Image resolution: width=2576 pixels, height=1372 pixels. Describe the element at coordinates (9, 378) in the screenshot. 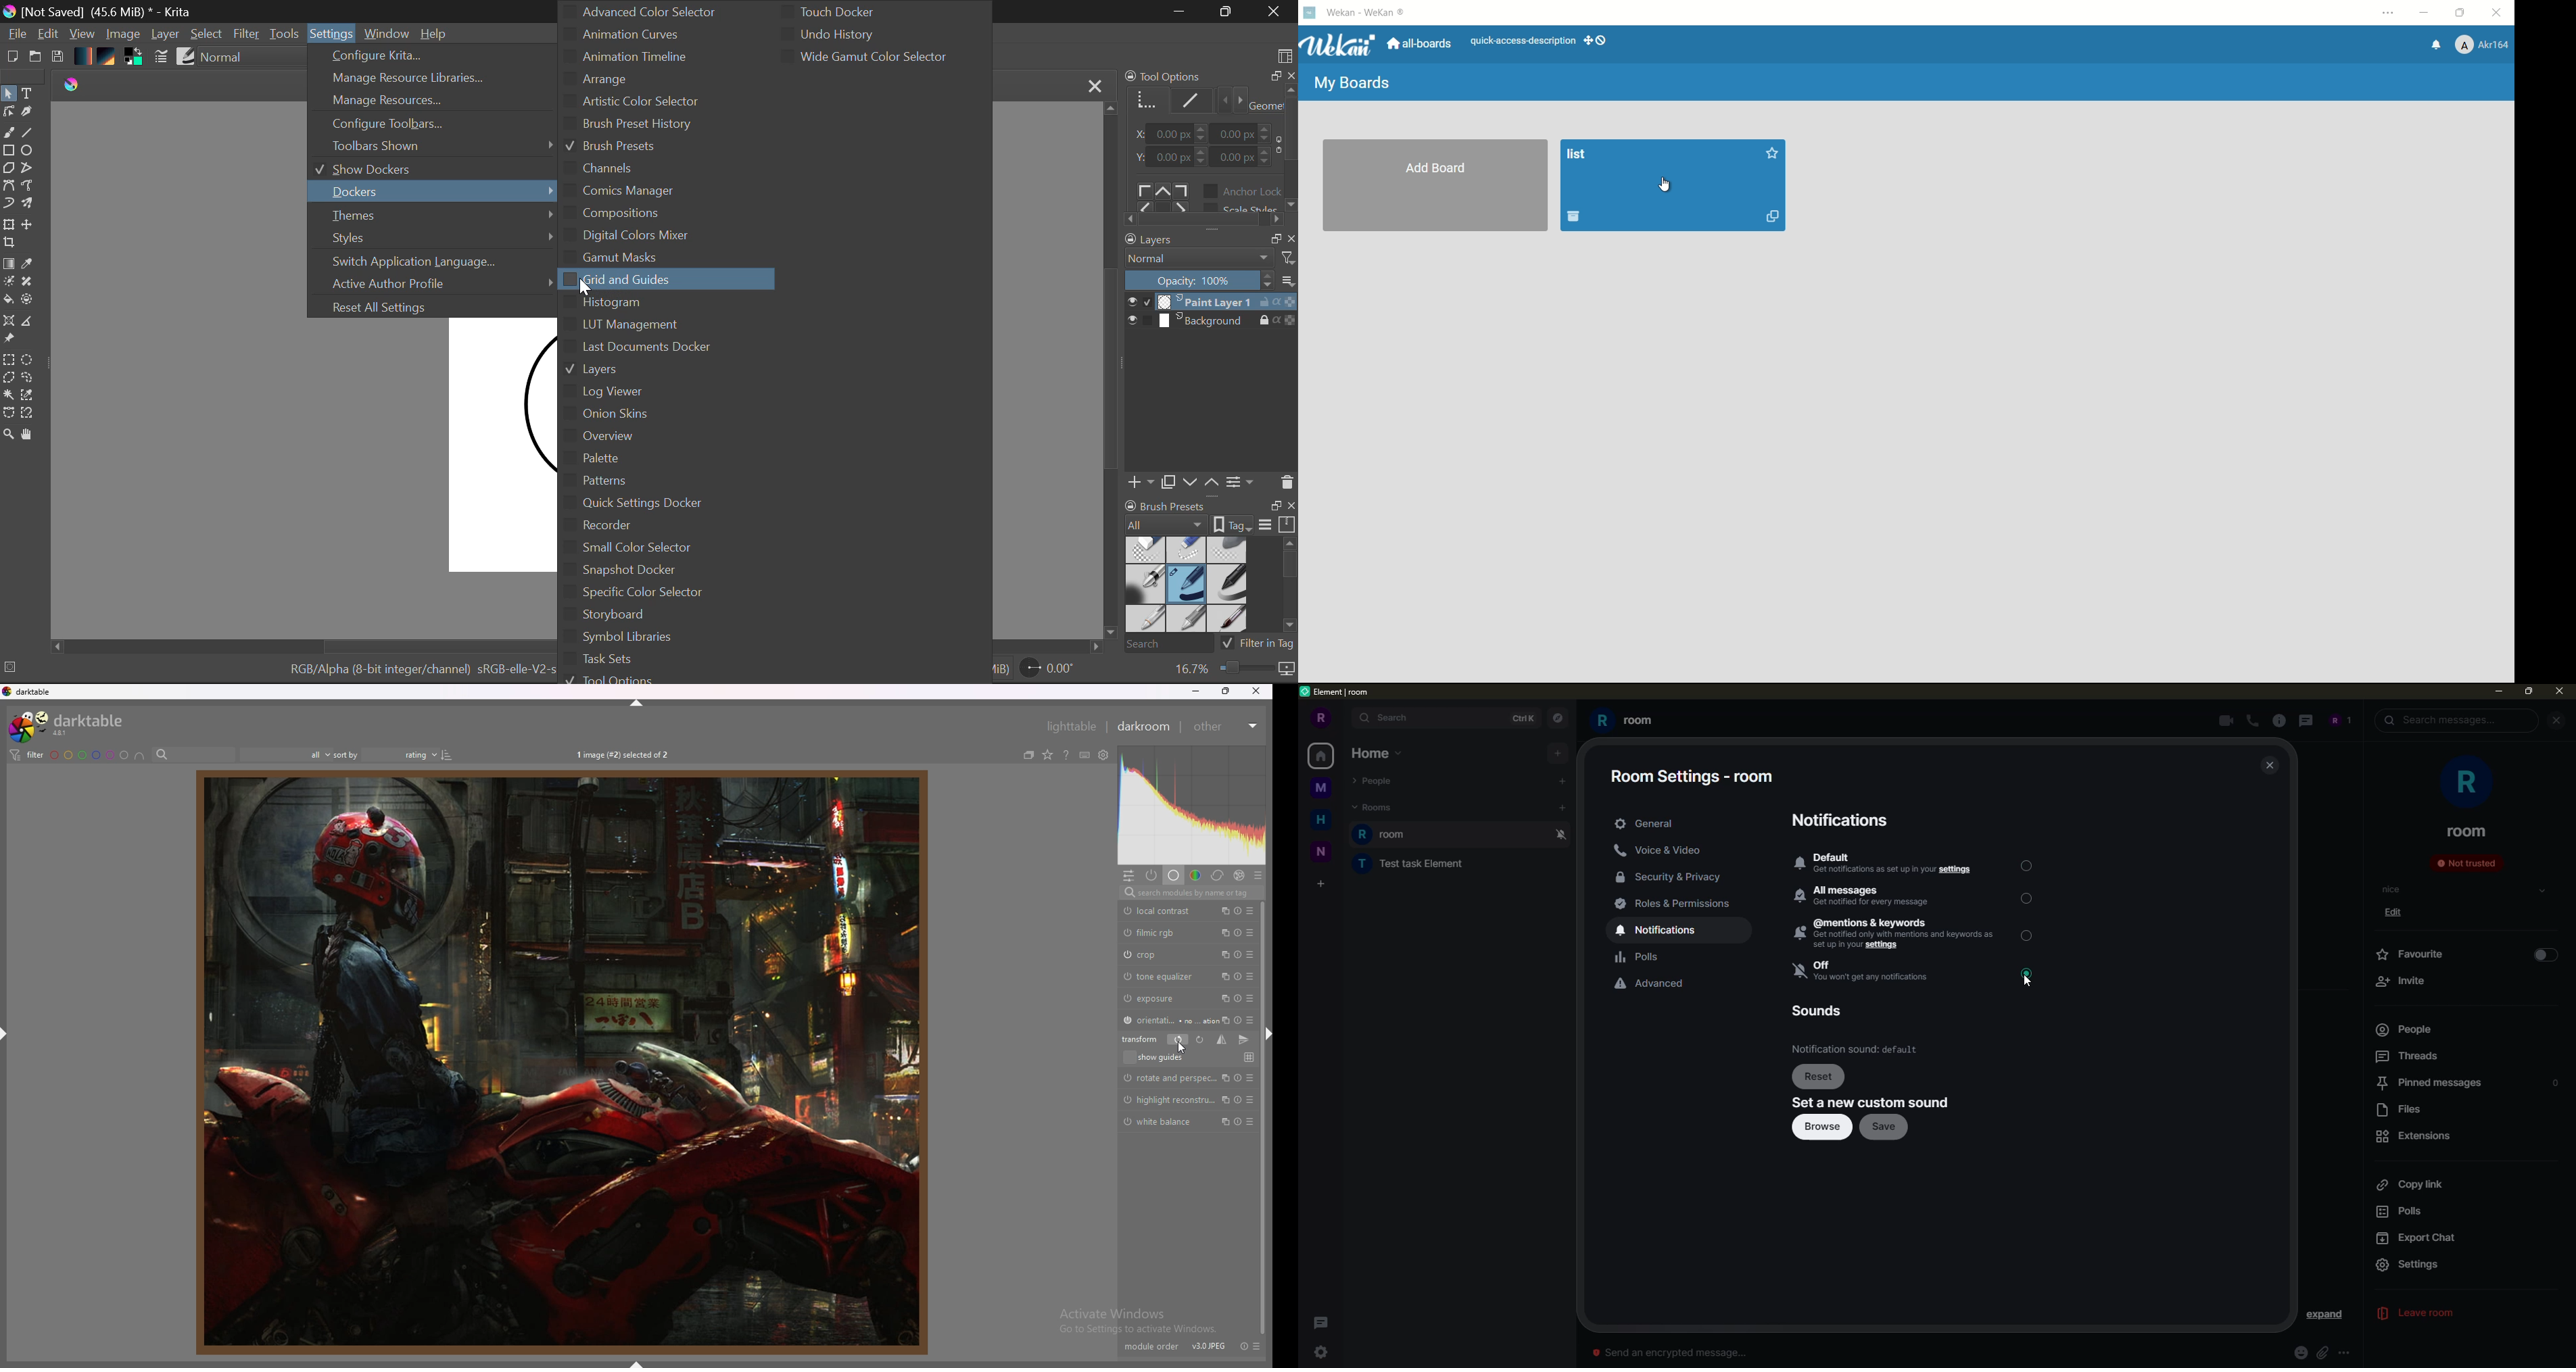

I see `Polygon Selection` at that location.